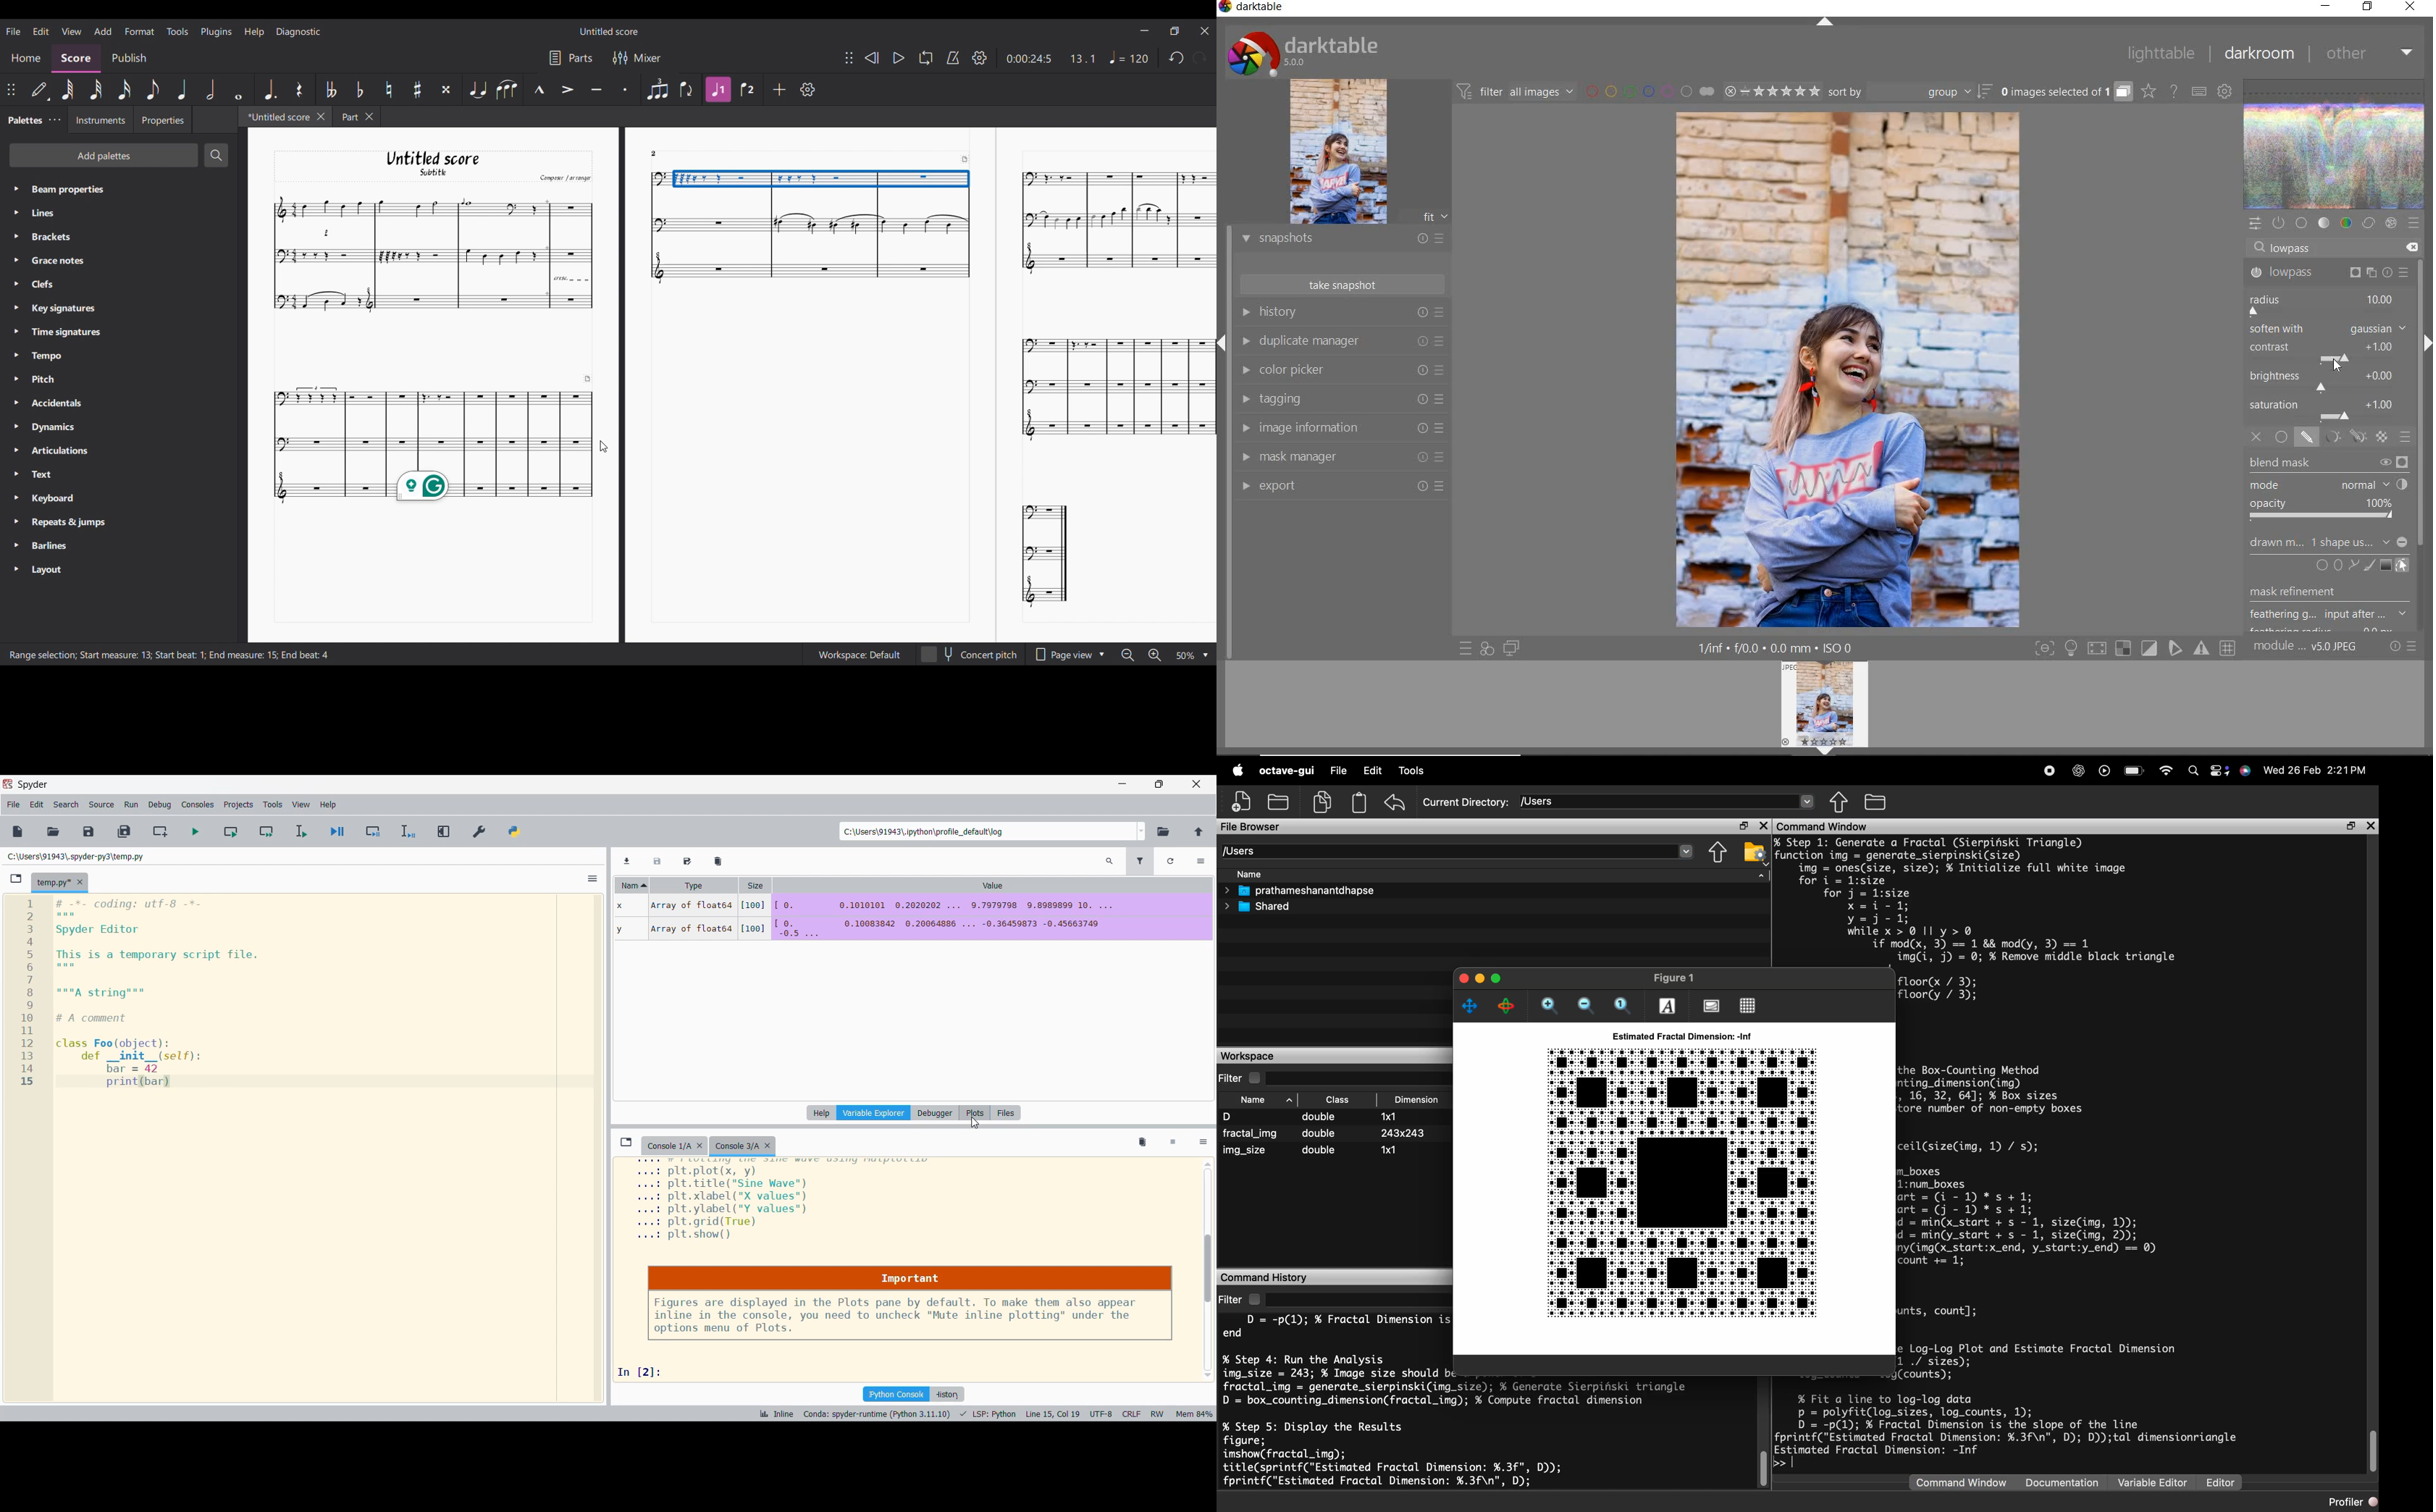 This screenshot has height=1512, width=2436. What do you see at coordinates (124, 831) in the screenshot?
I see `Save all files` at bounding box center [124, 831].